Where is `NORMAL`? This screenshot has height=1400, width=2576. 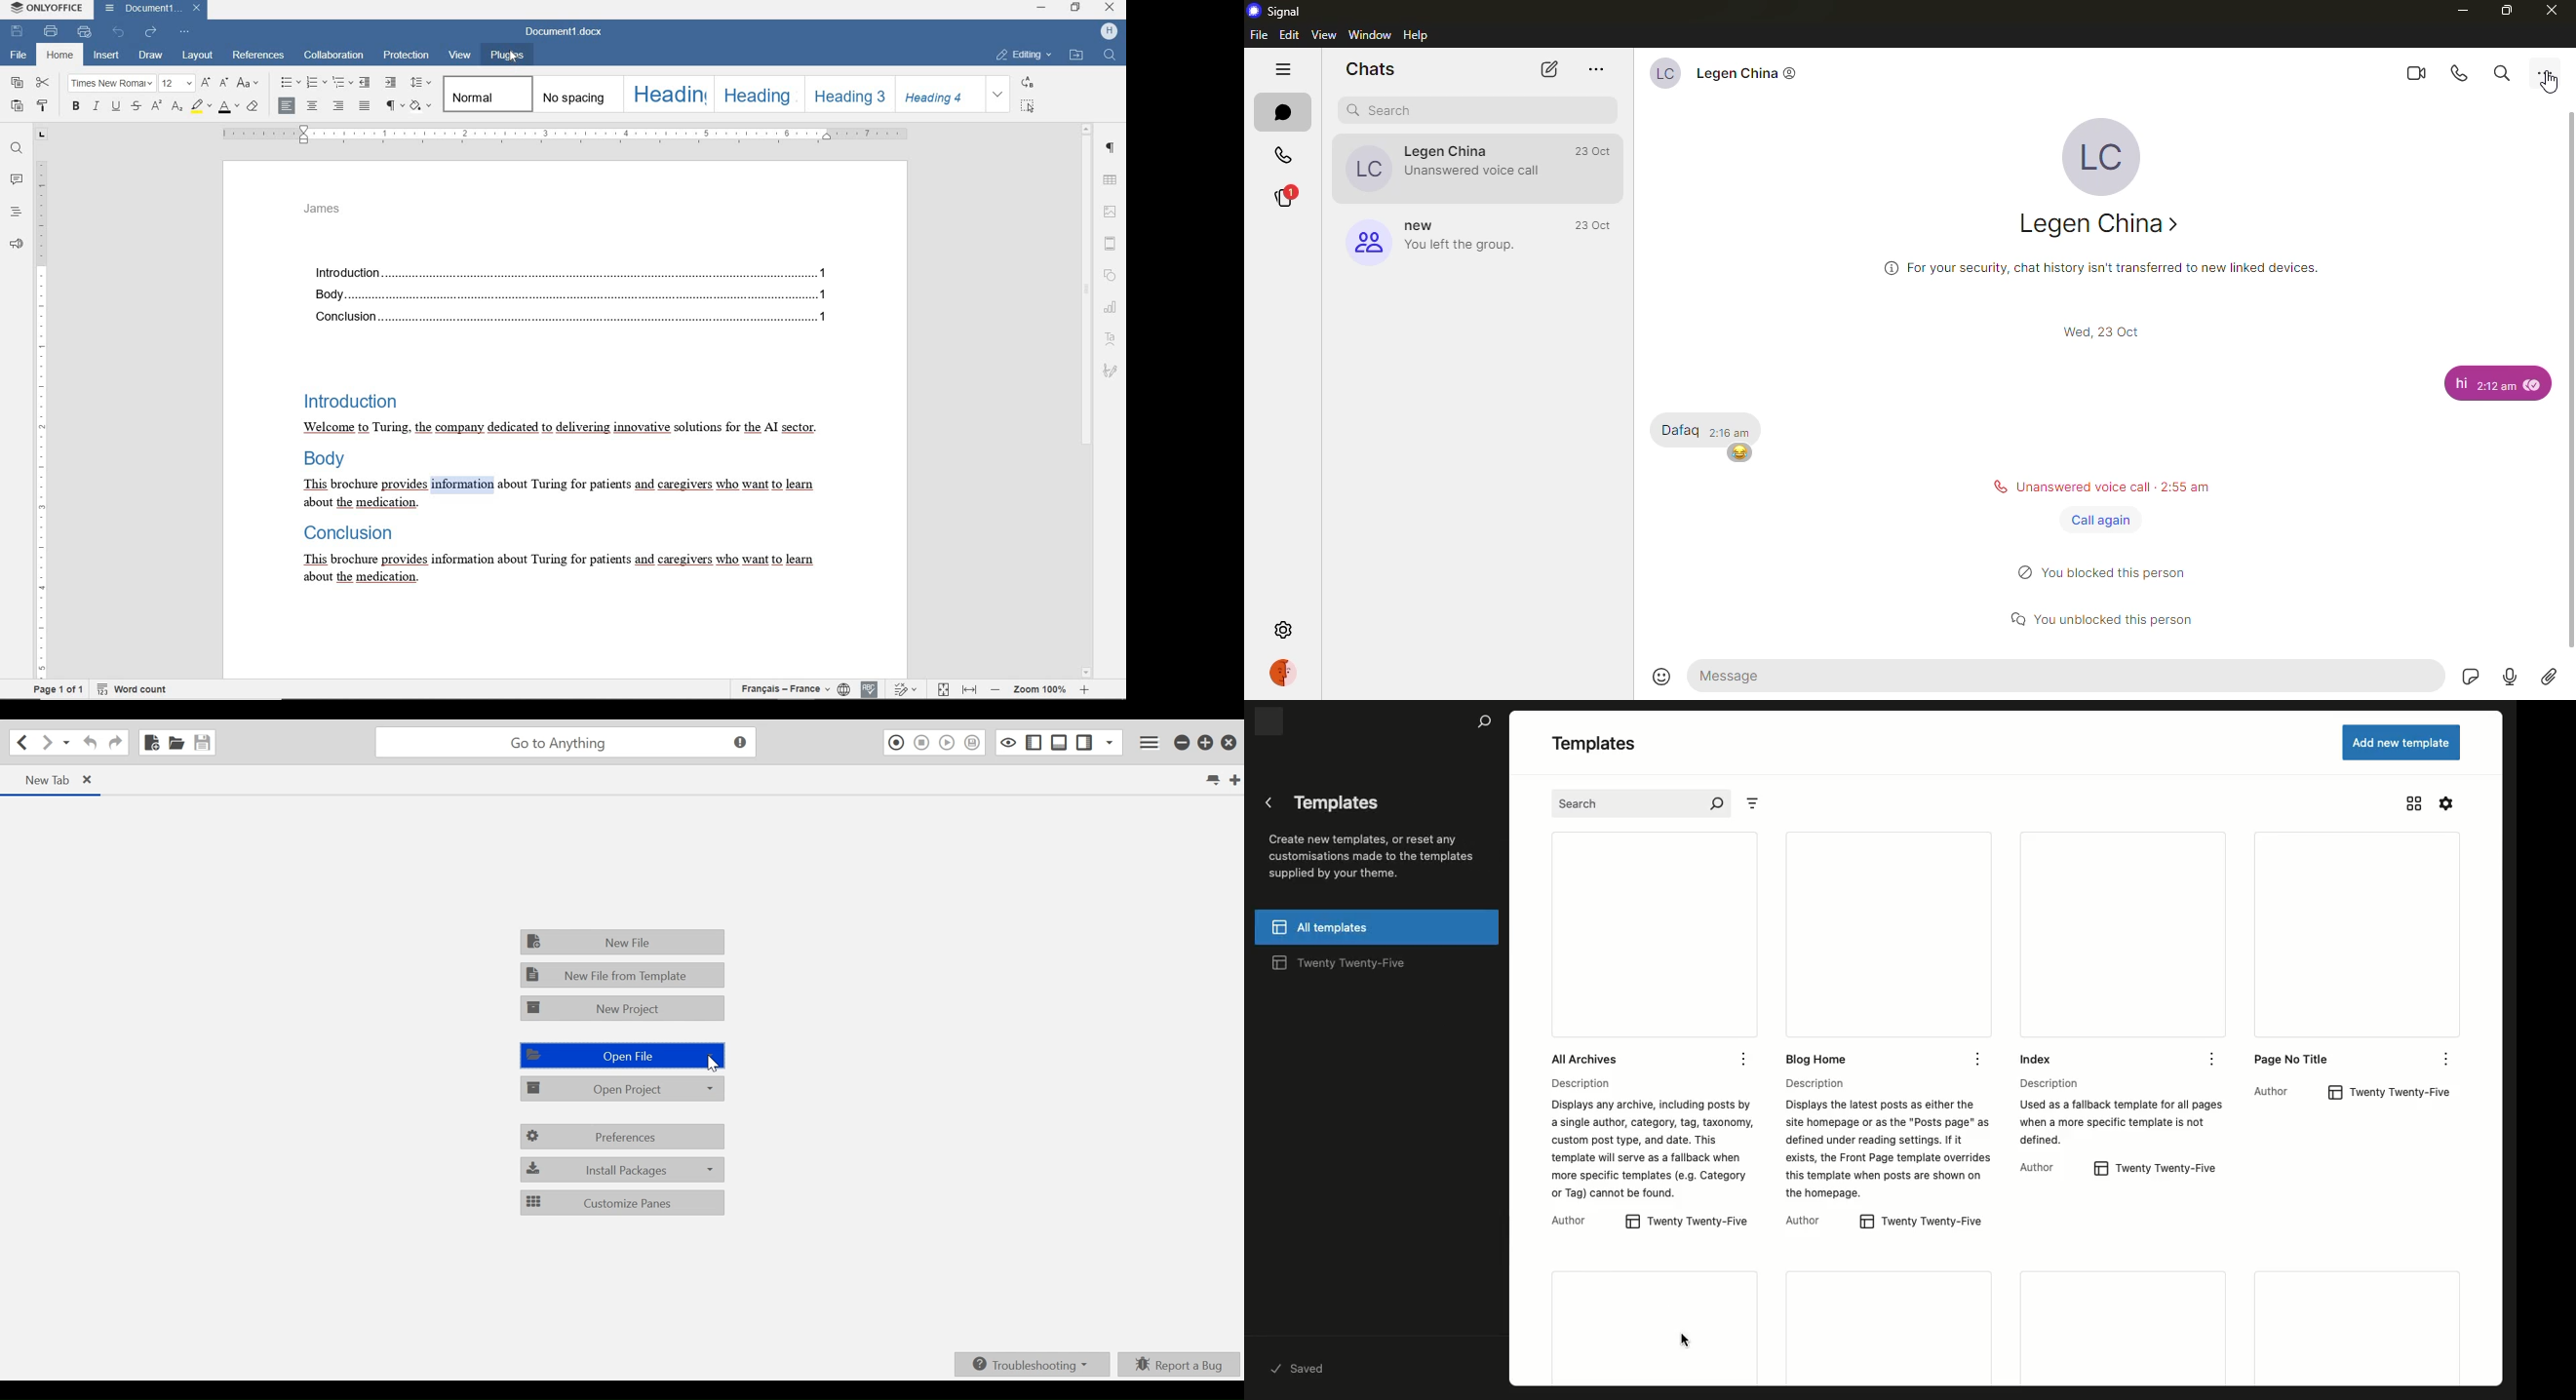 NORMAL is located at coordinates (486, 95).